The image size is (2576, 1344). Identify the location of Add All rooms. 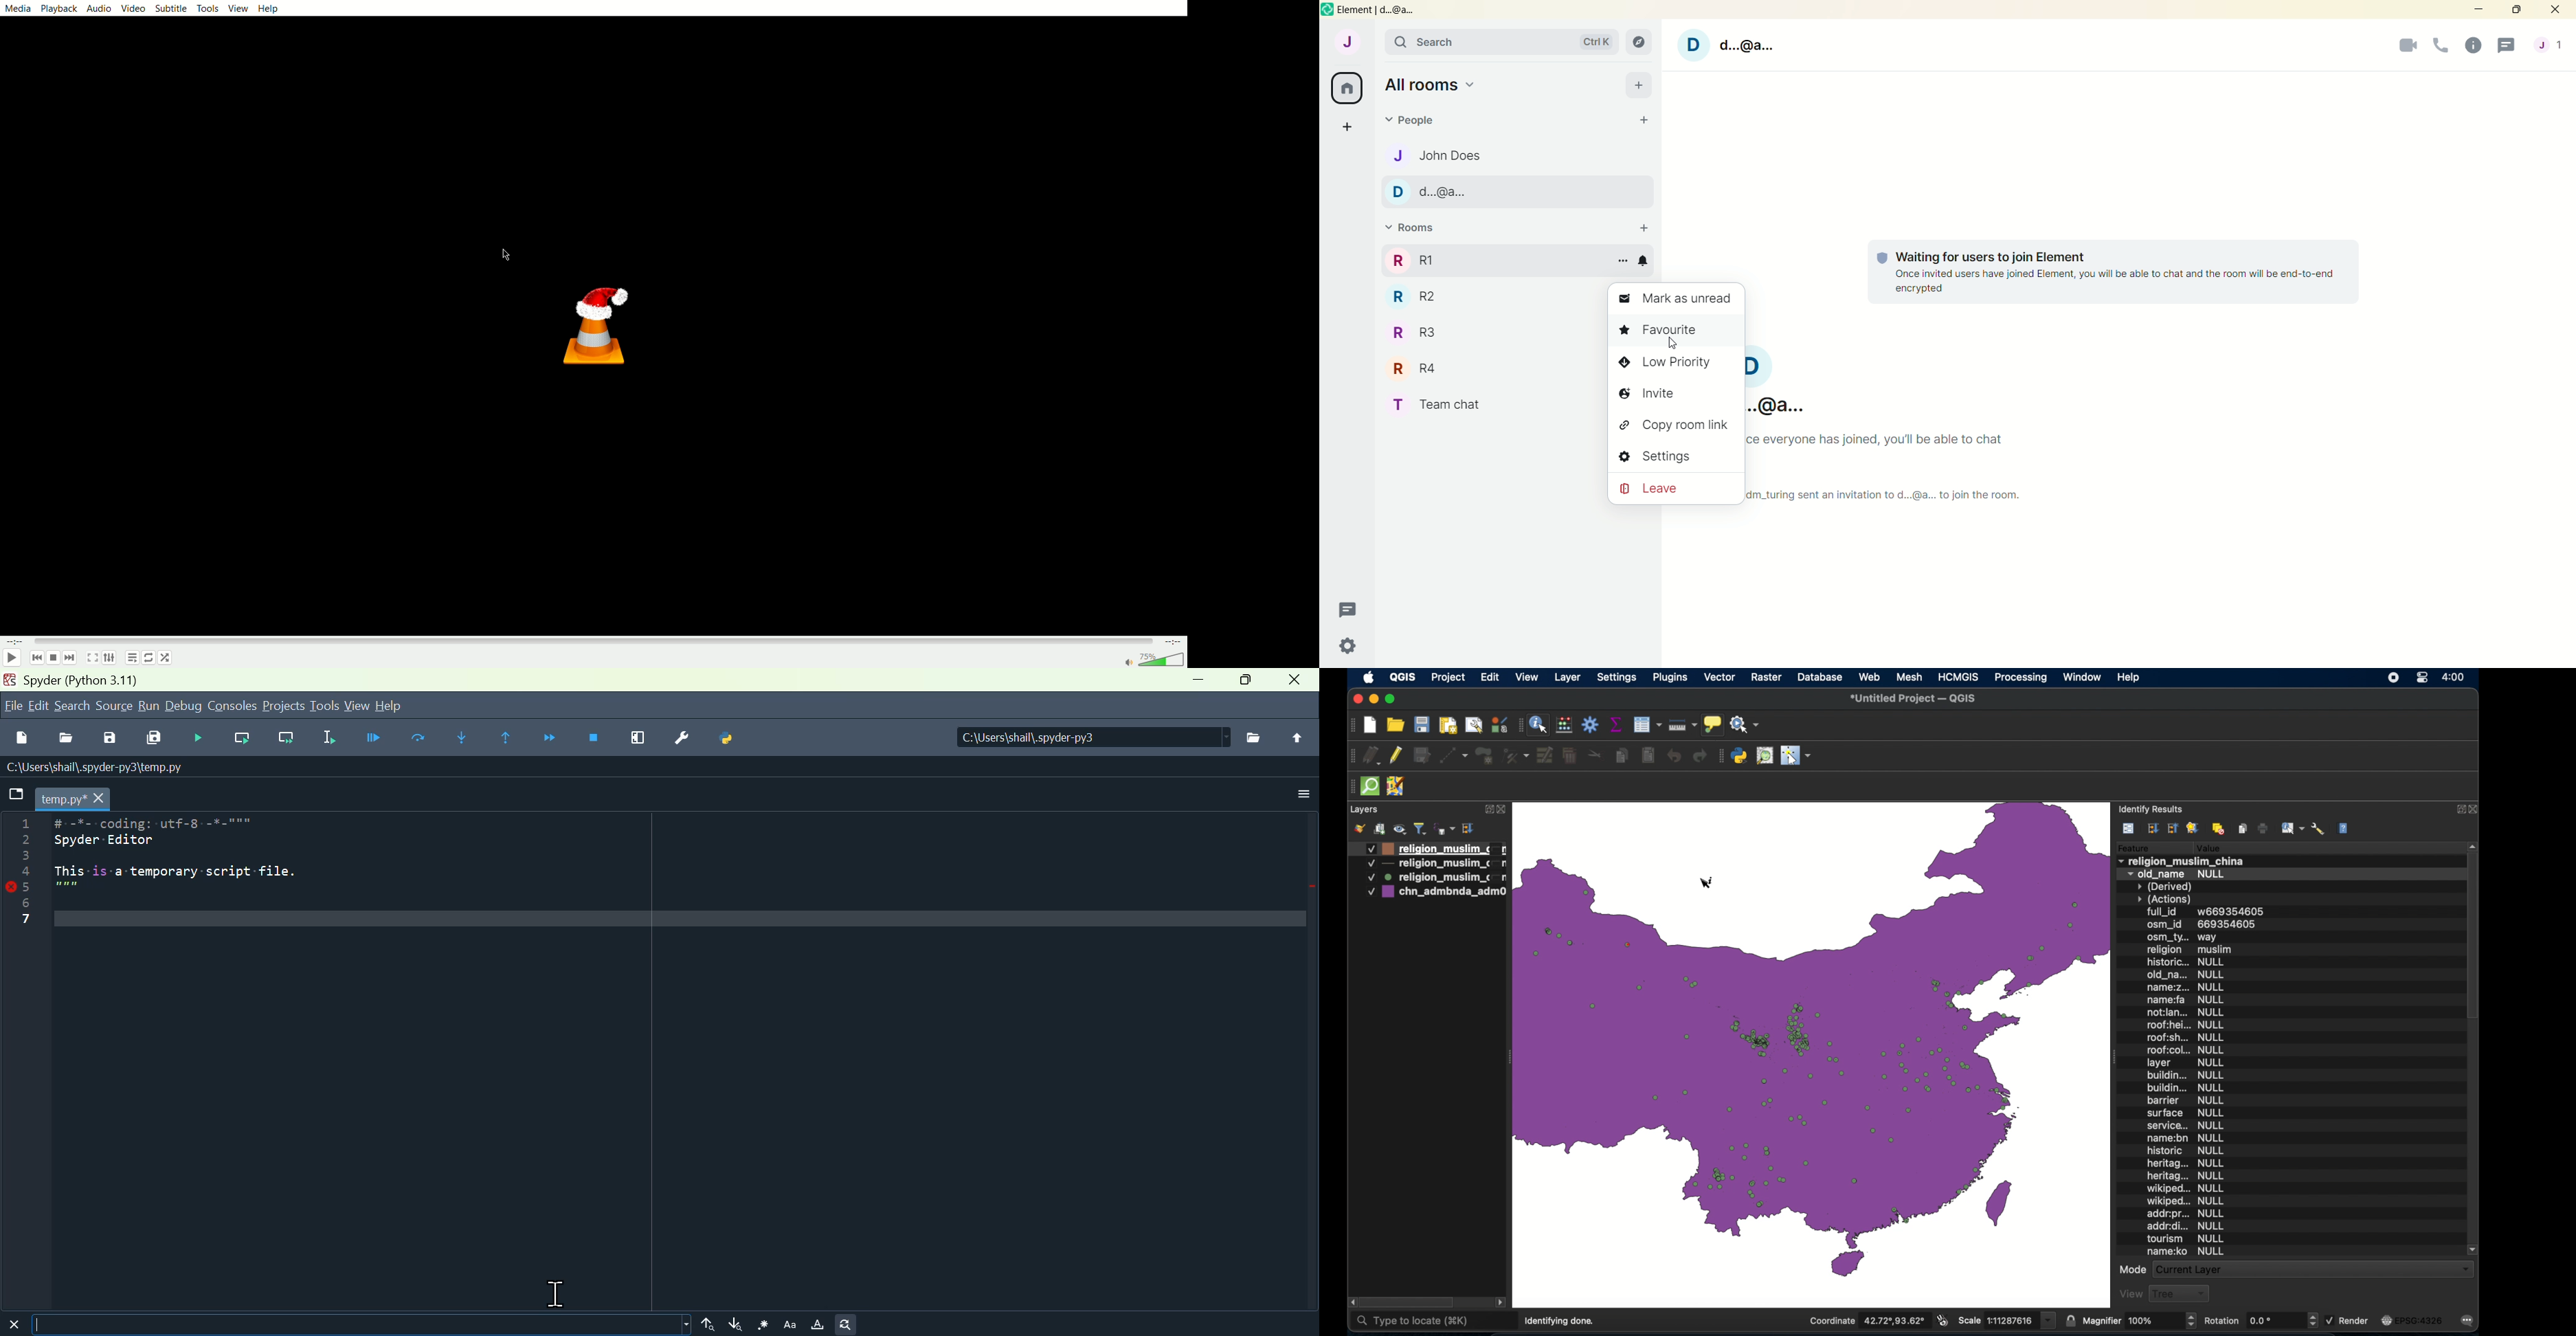
(1638, 84).